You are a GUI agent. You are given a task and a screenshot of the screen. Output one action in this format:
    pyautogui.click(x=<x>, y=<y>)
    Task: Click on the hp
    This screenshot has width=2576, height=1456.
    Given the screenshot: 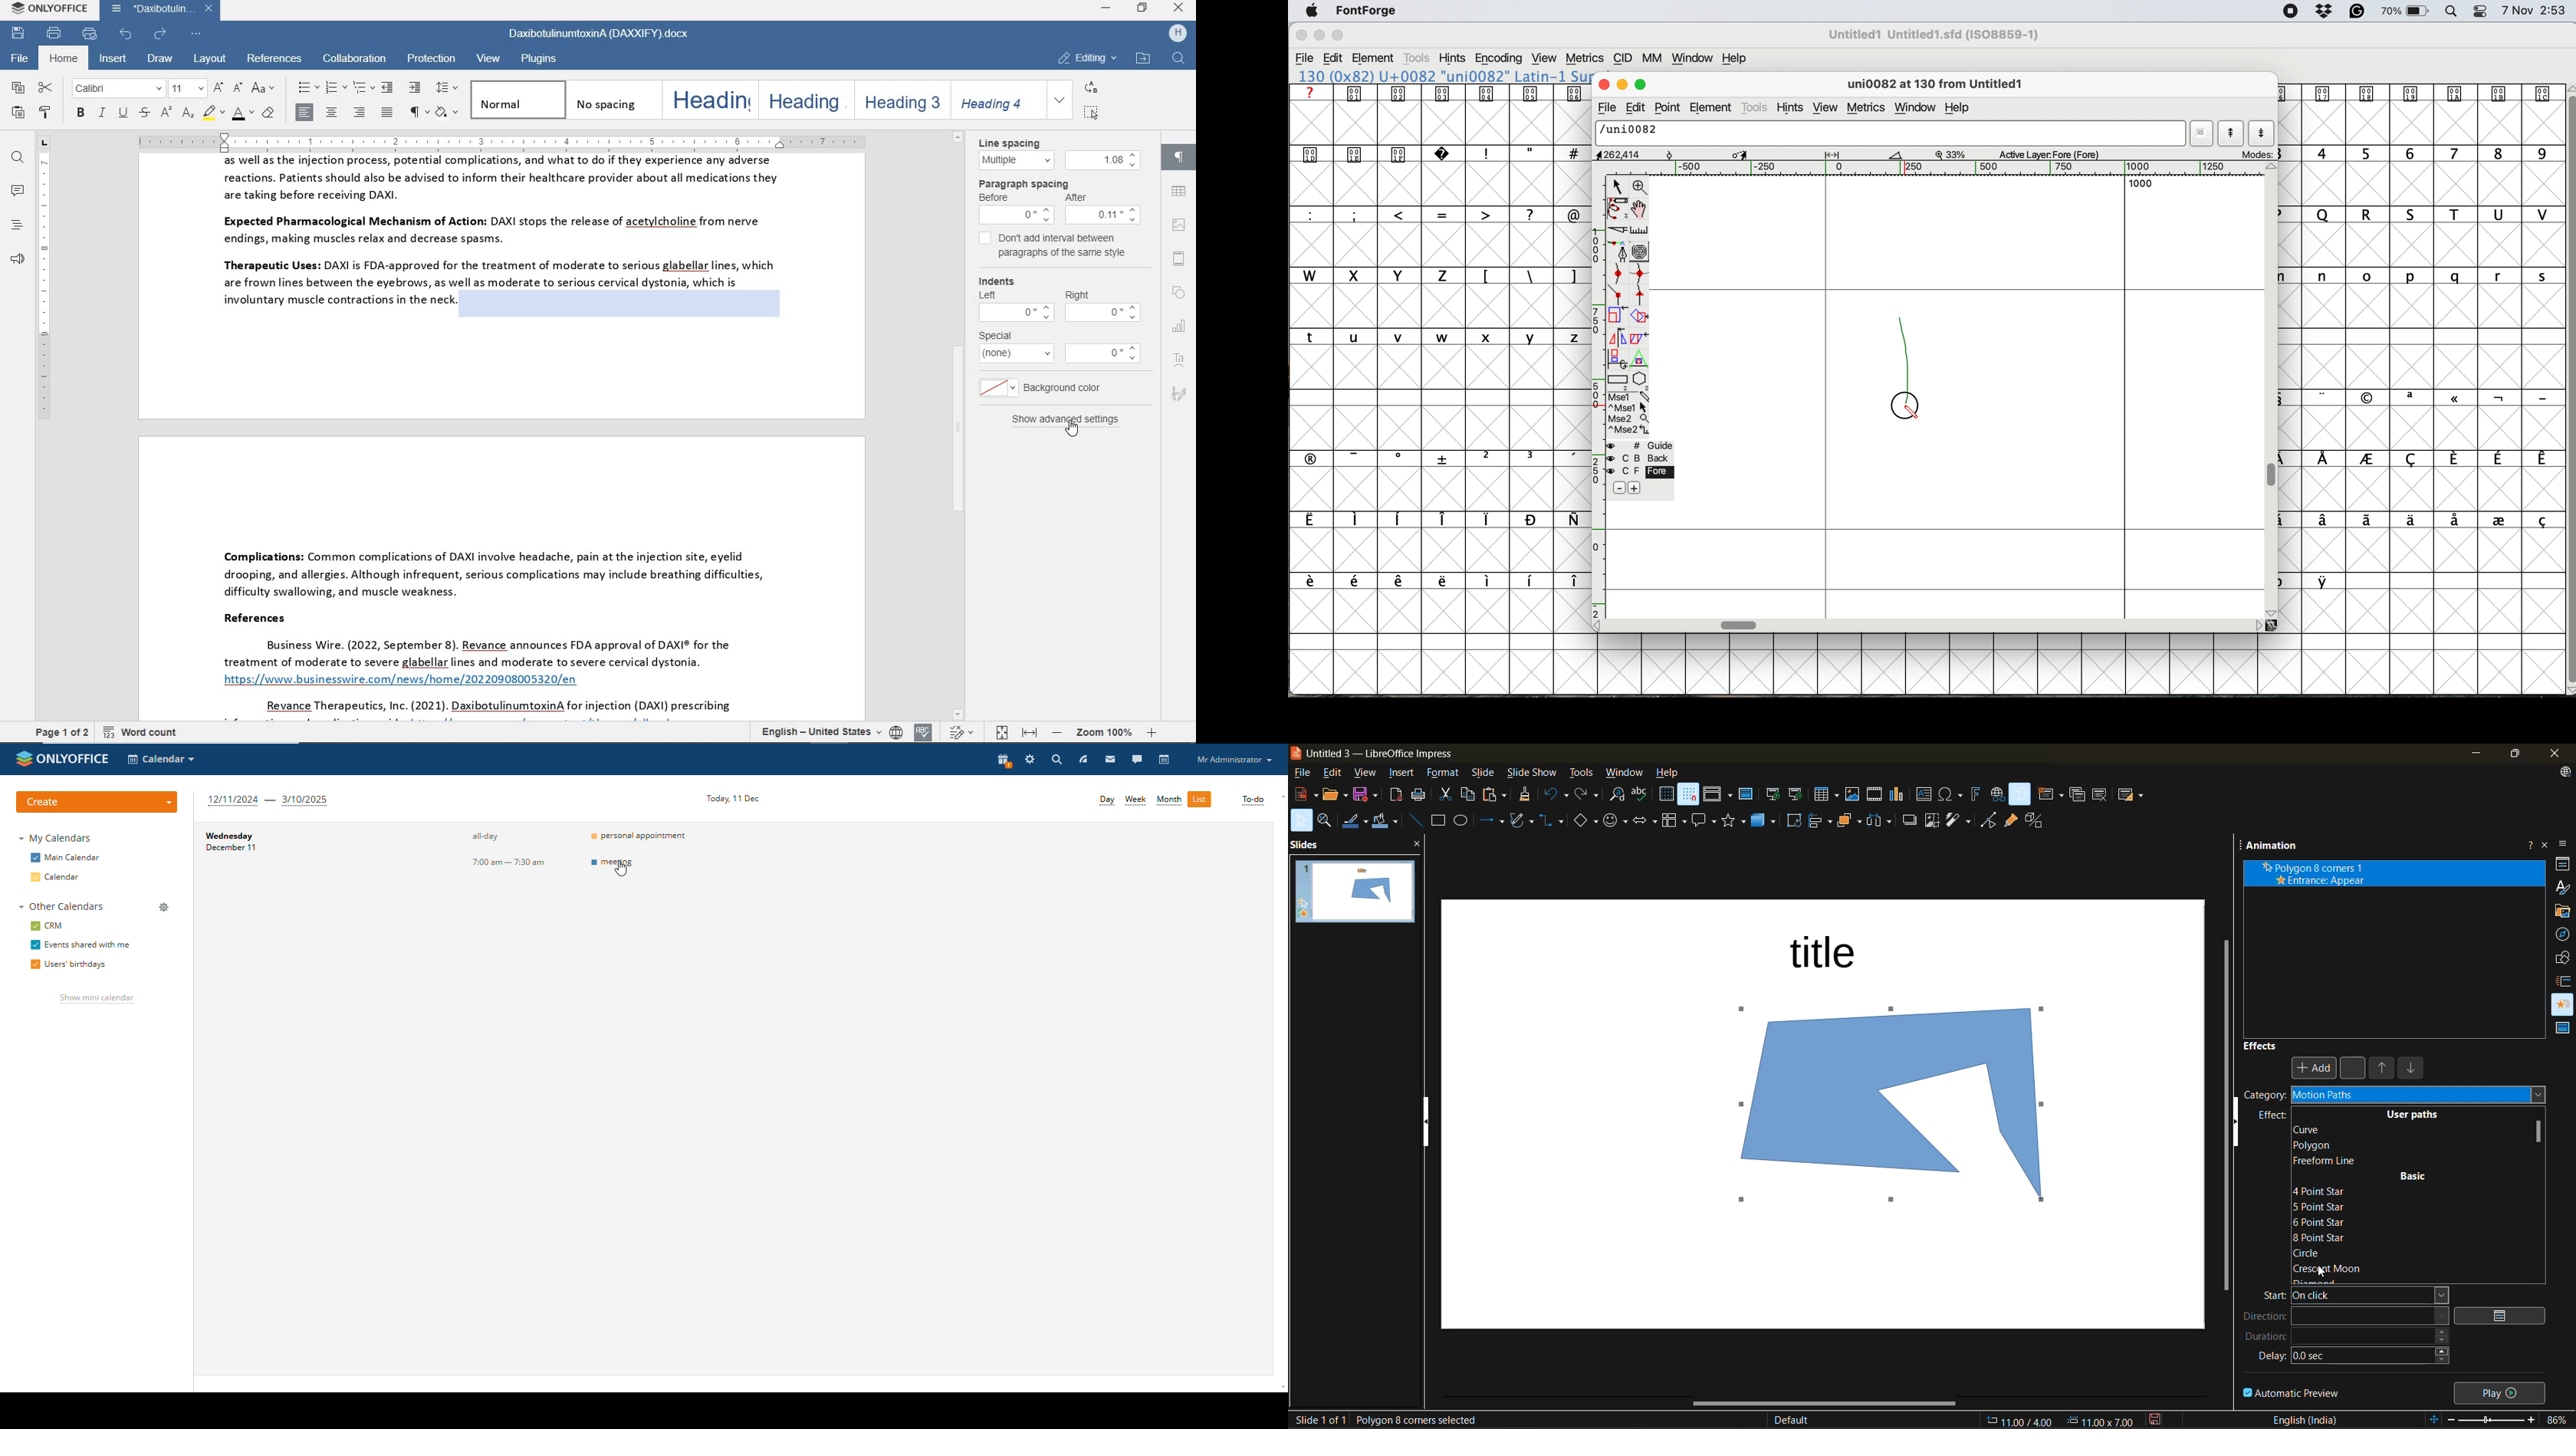 What is the action you would take?
    pyautogui.click(x=1175, y=34)
    